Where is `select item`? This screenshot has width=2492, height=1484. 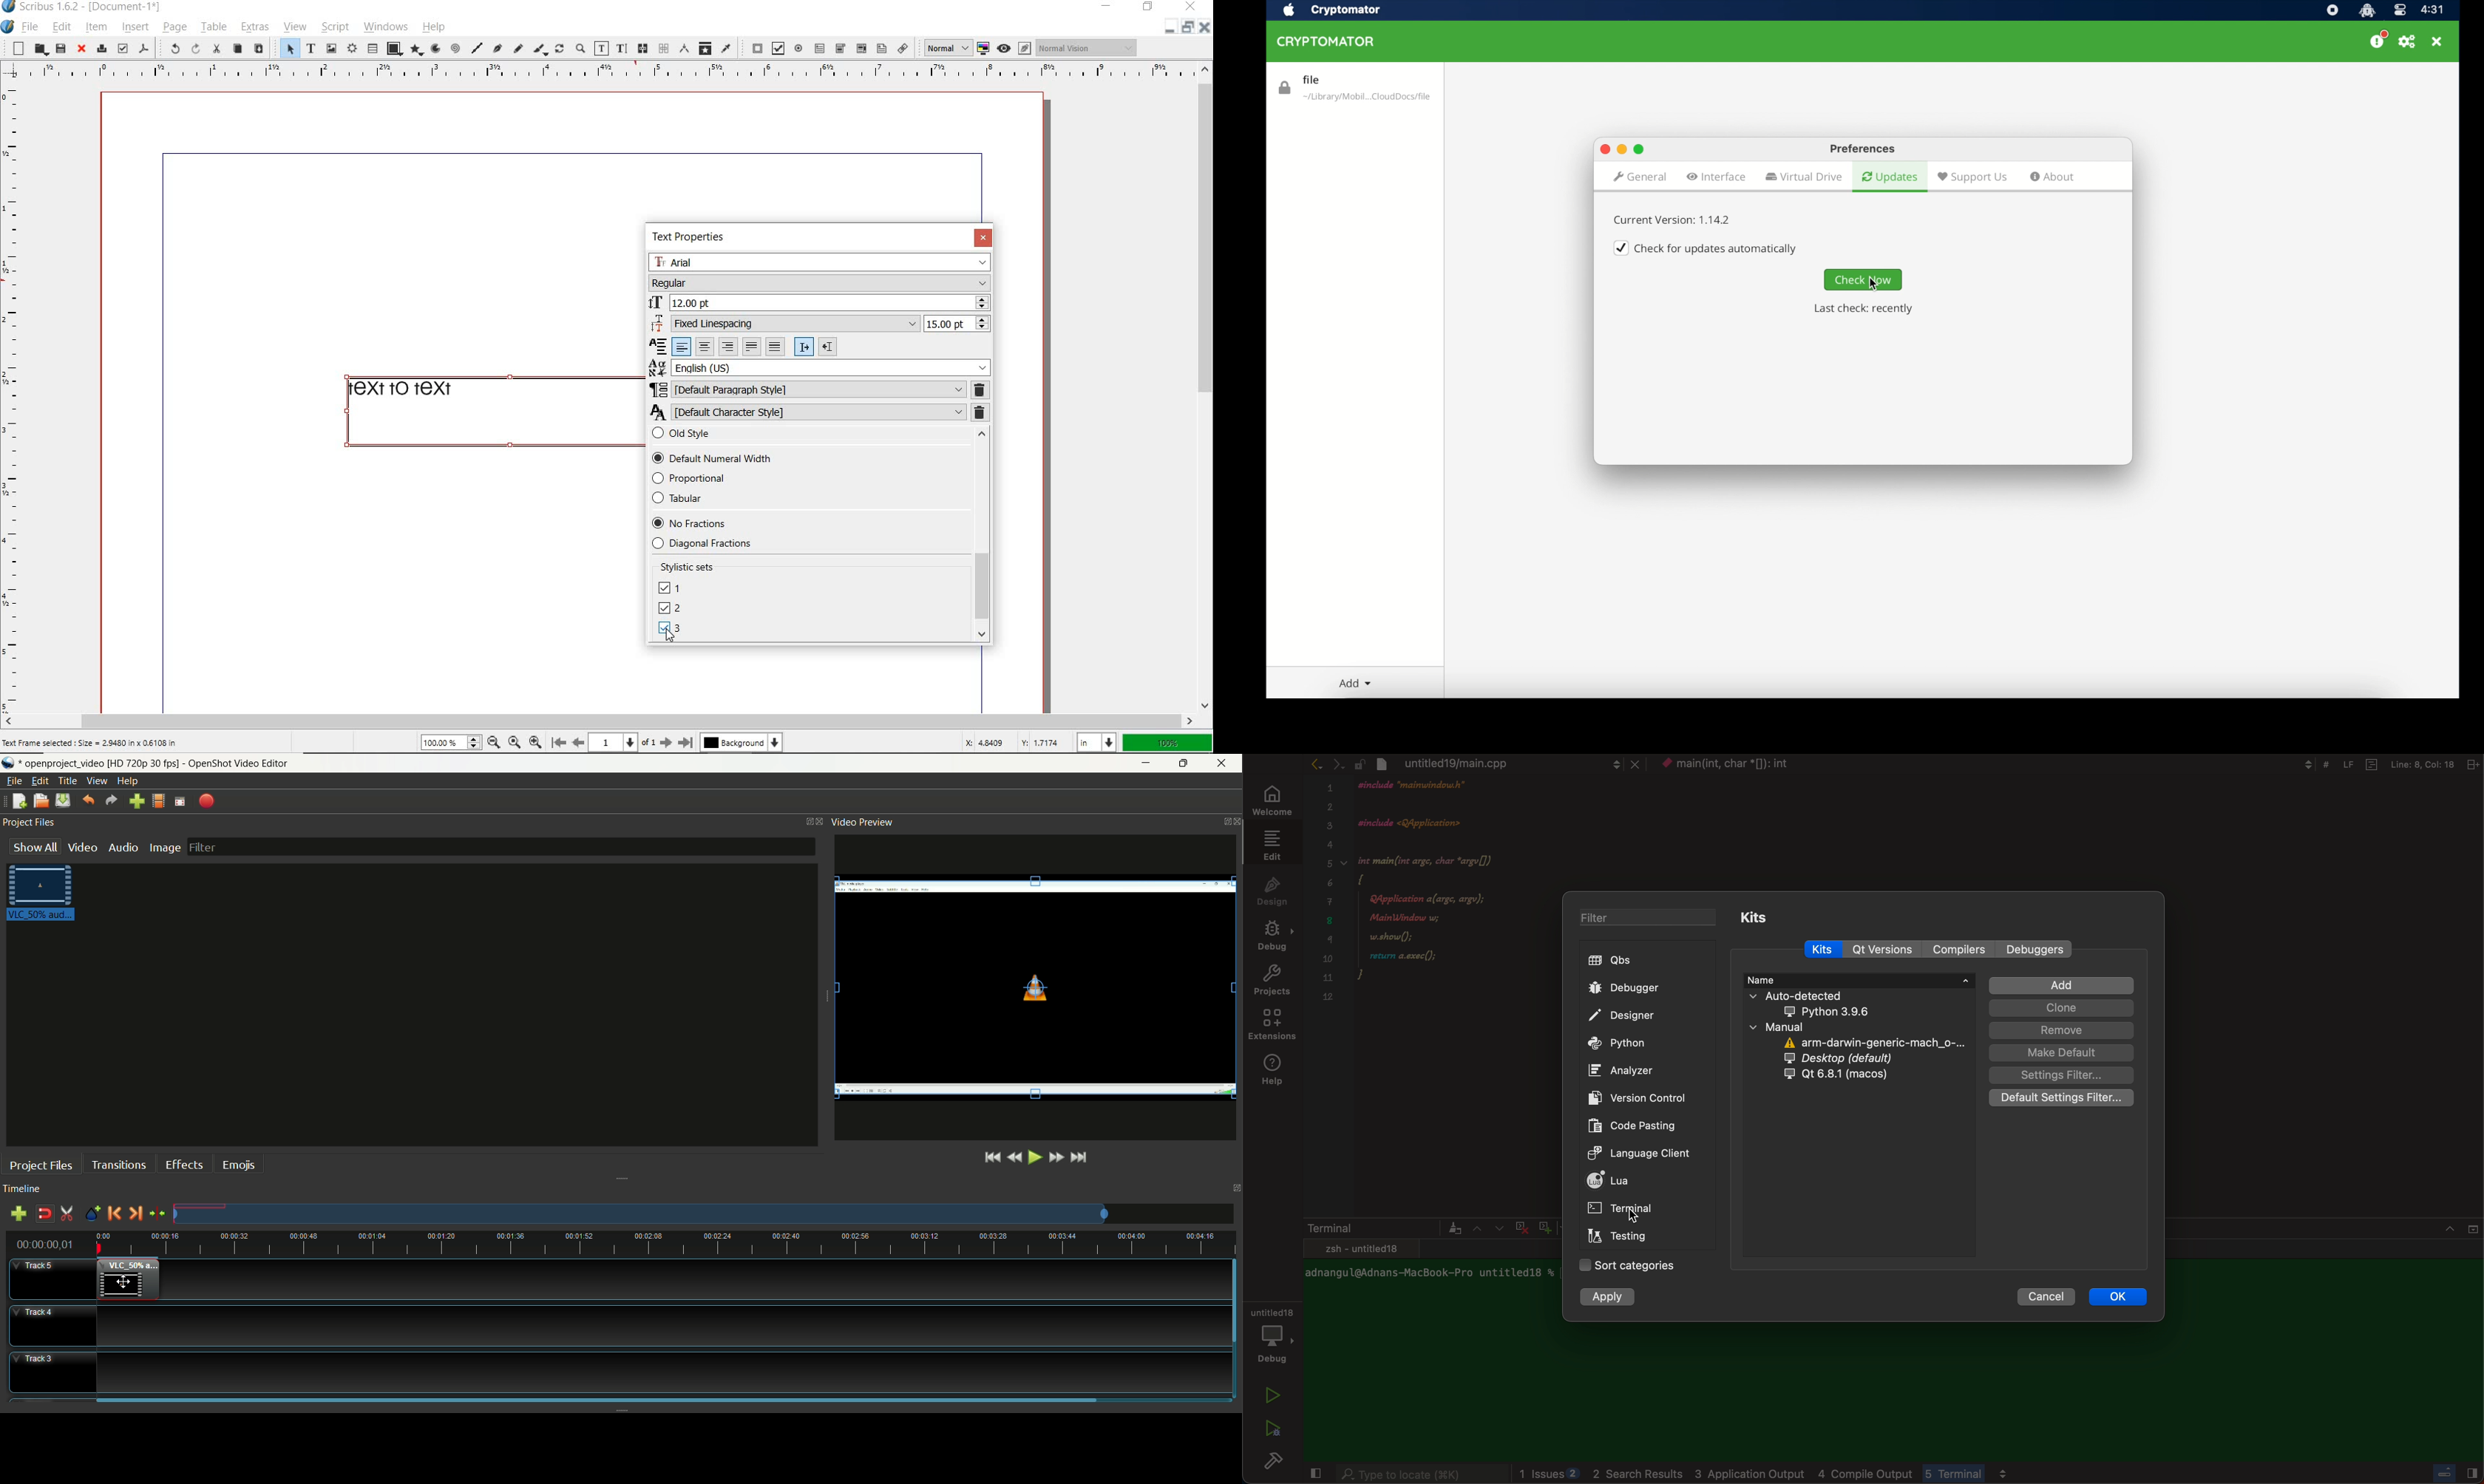
select item is located at coordinates (287, 49).